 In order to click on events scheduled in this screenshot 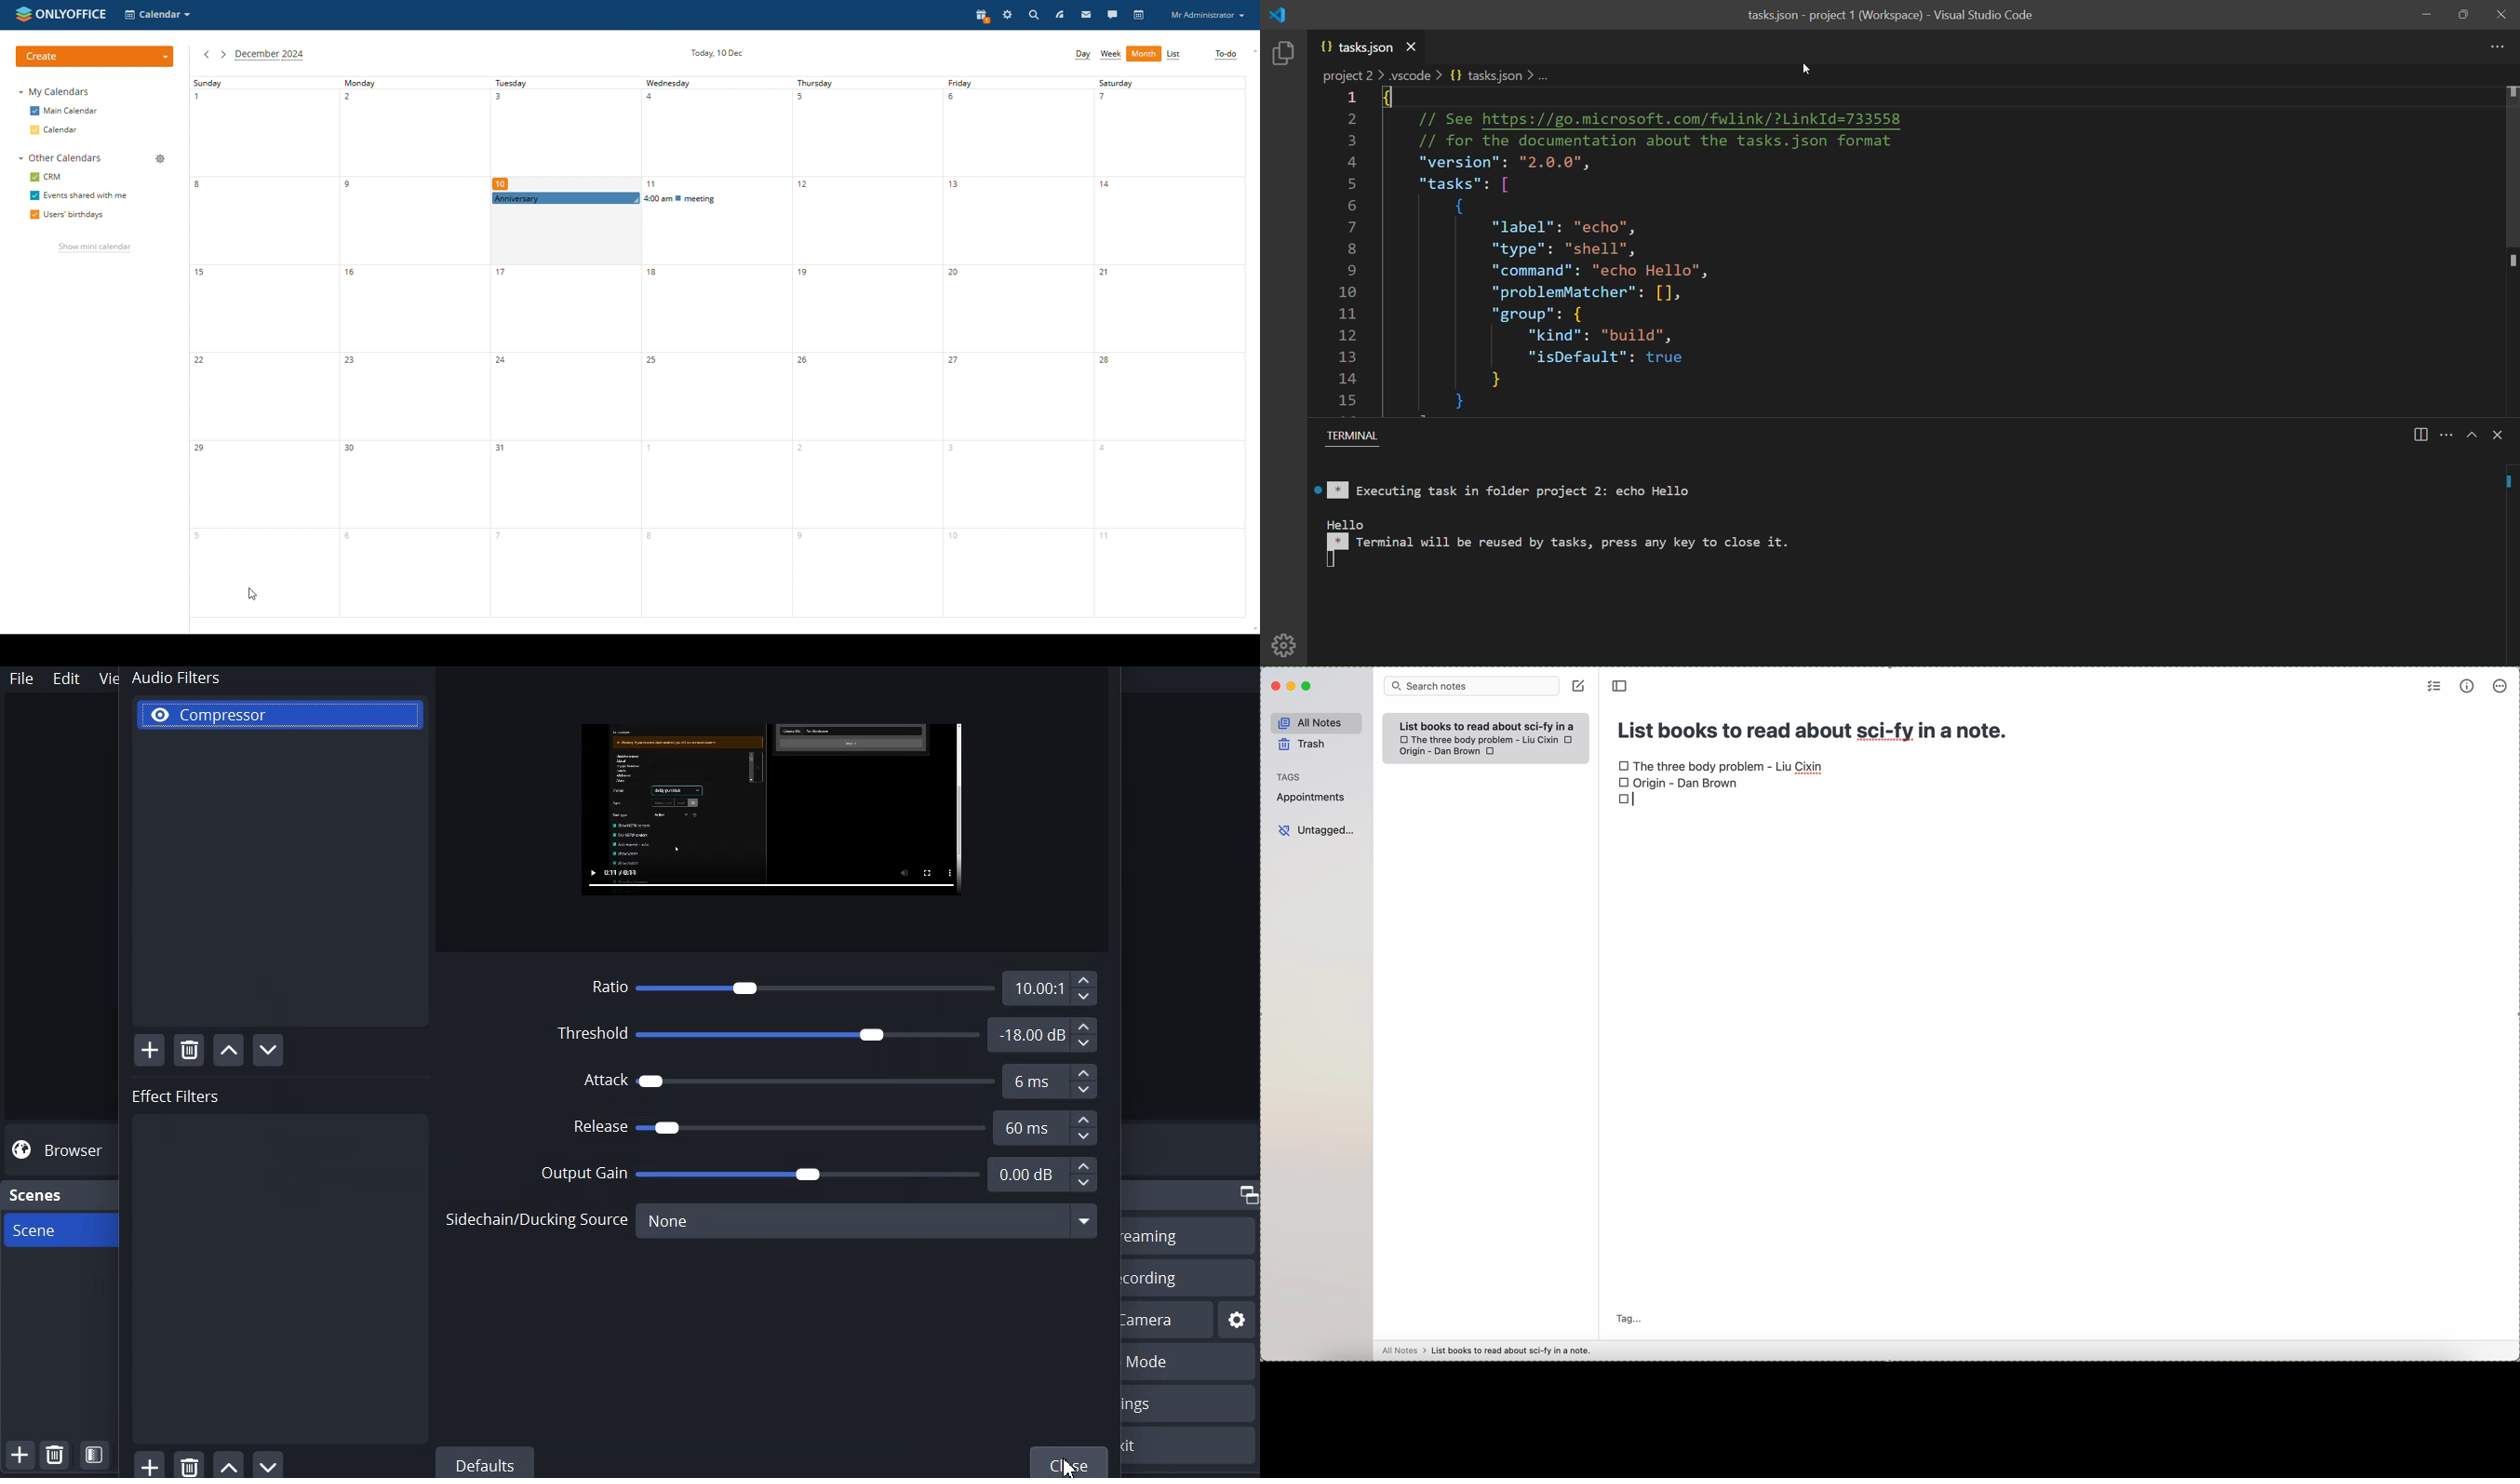, I will do `click(638, 198)`.